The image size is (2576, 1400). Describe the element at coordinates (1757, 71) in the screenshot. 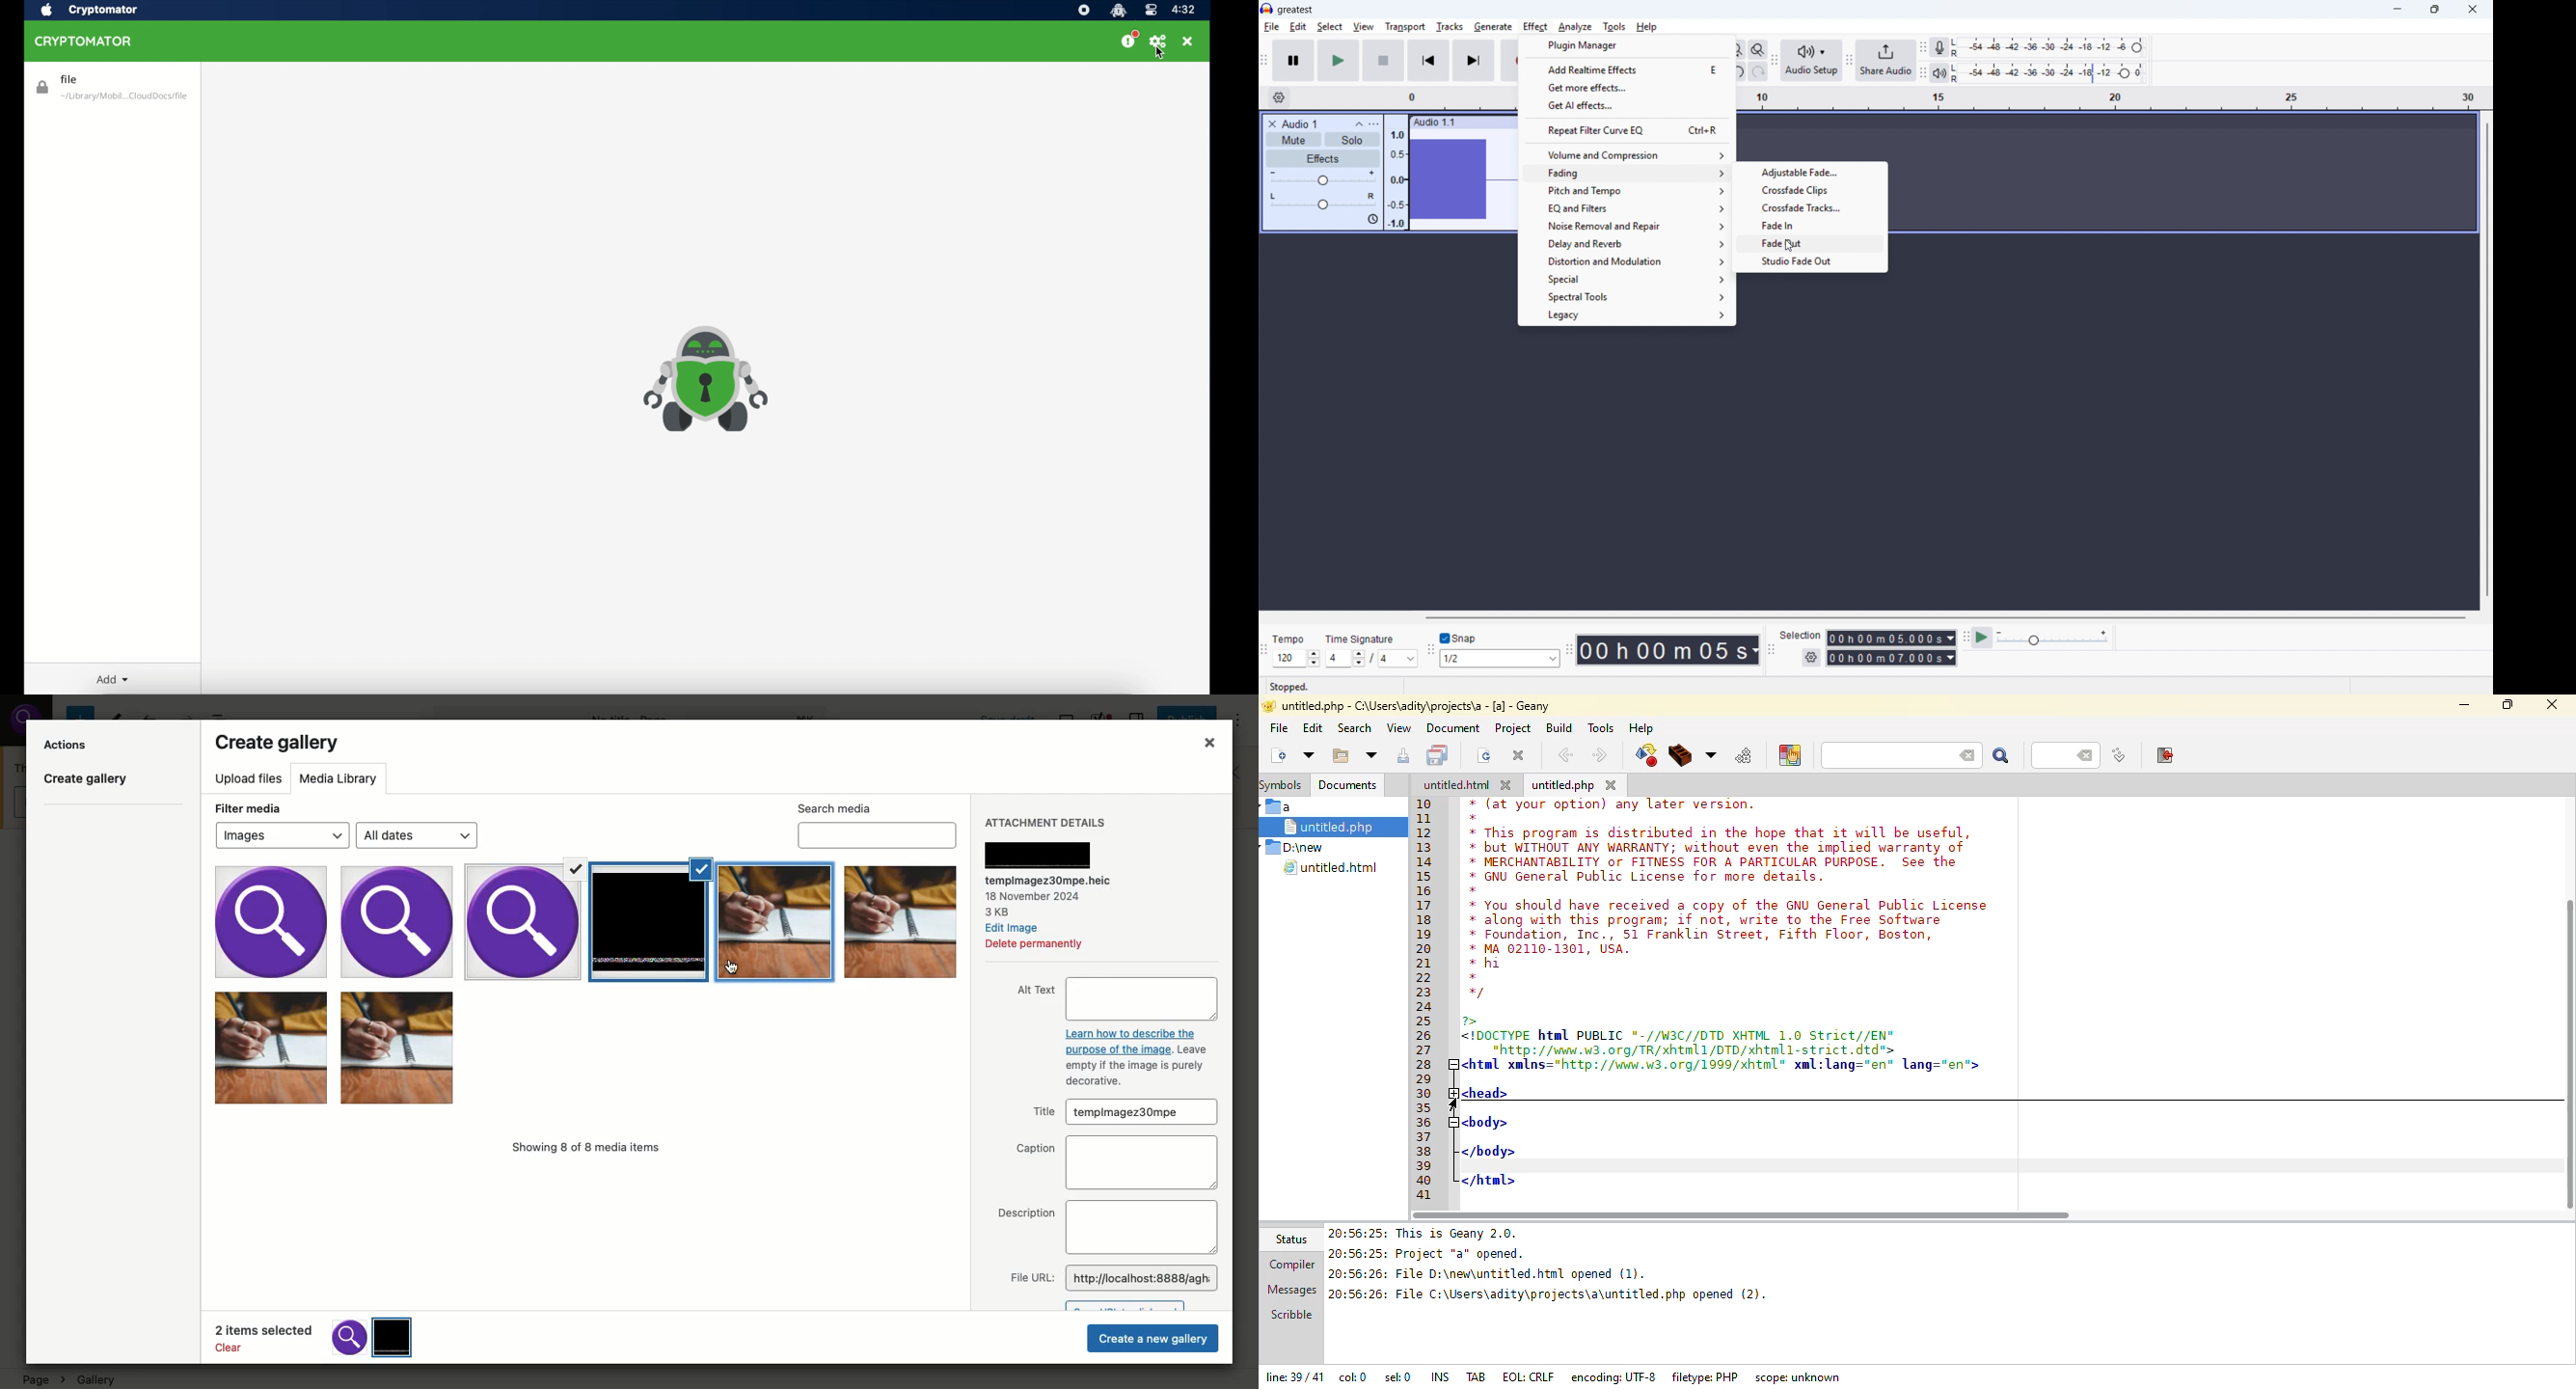

I see `Redo ` at that location.